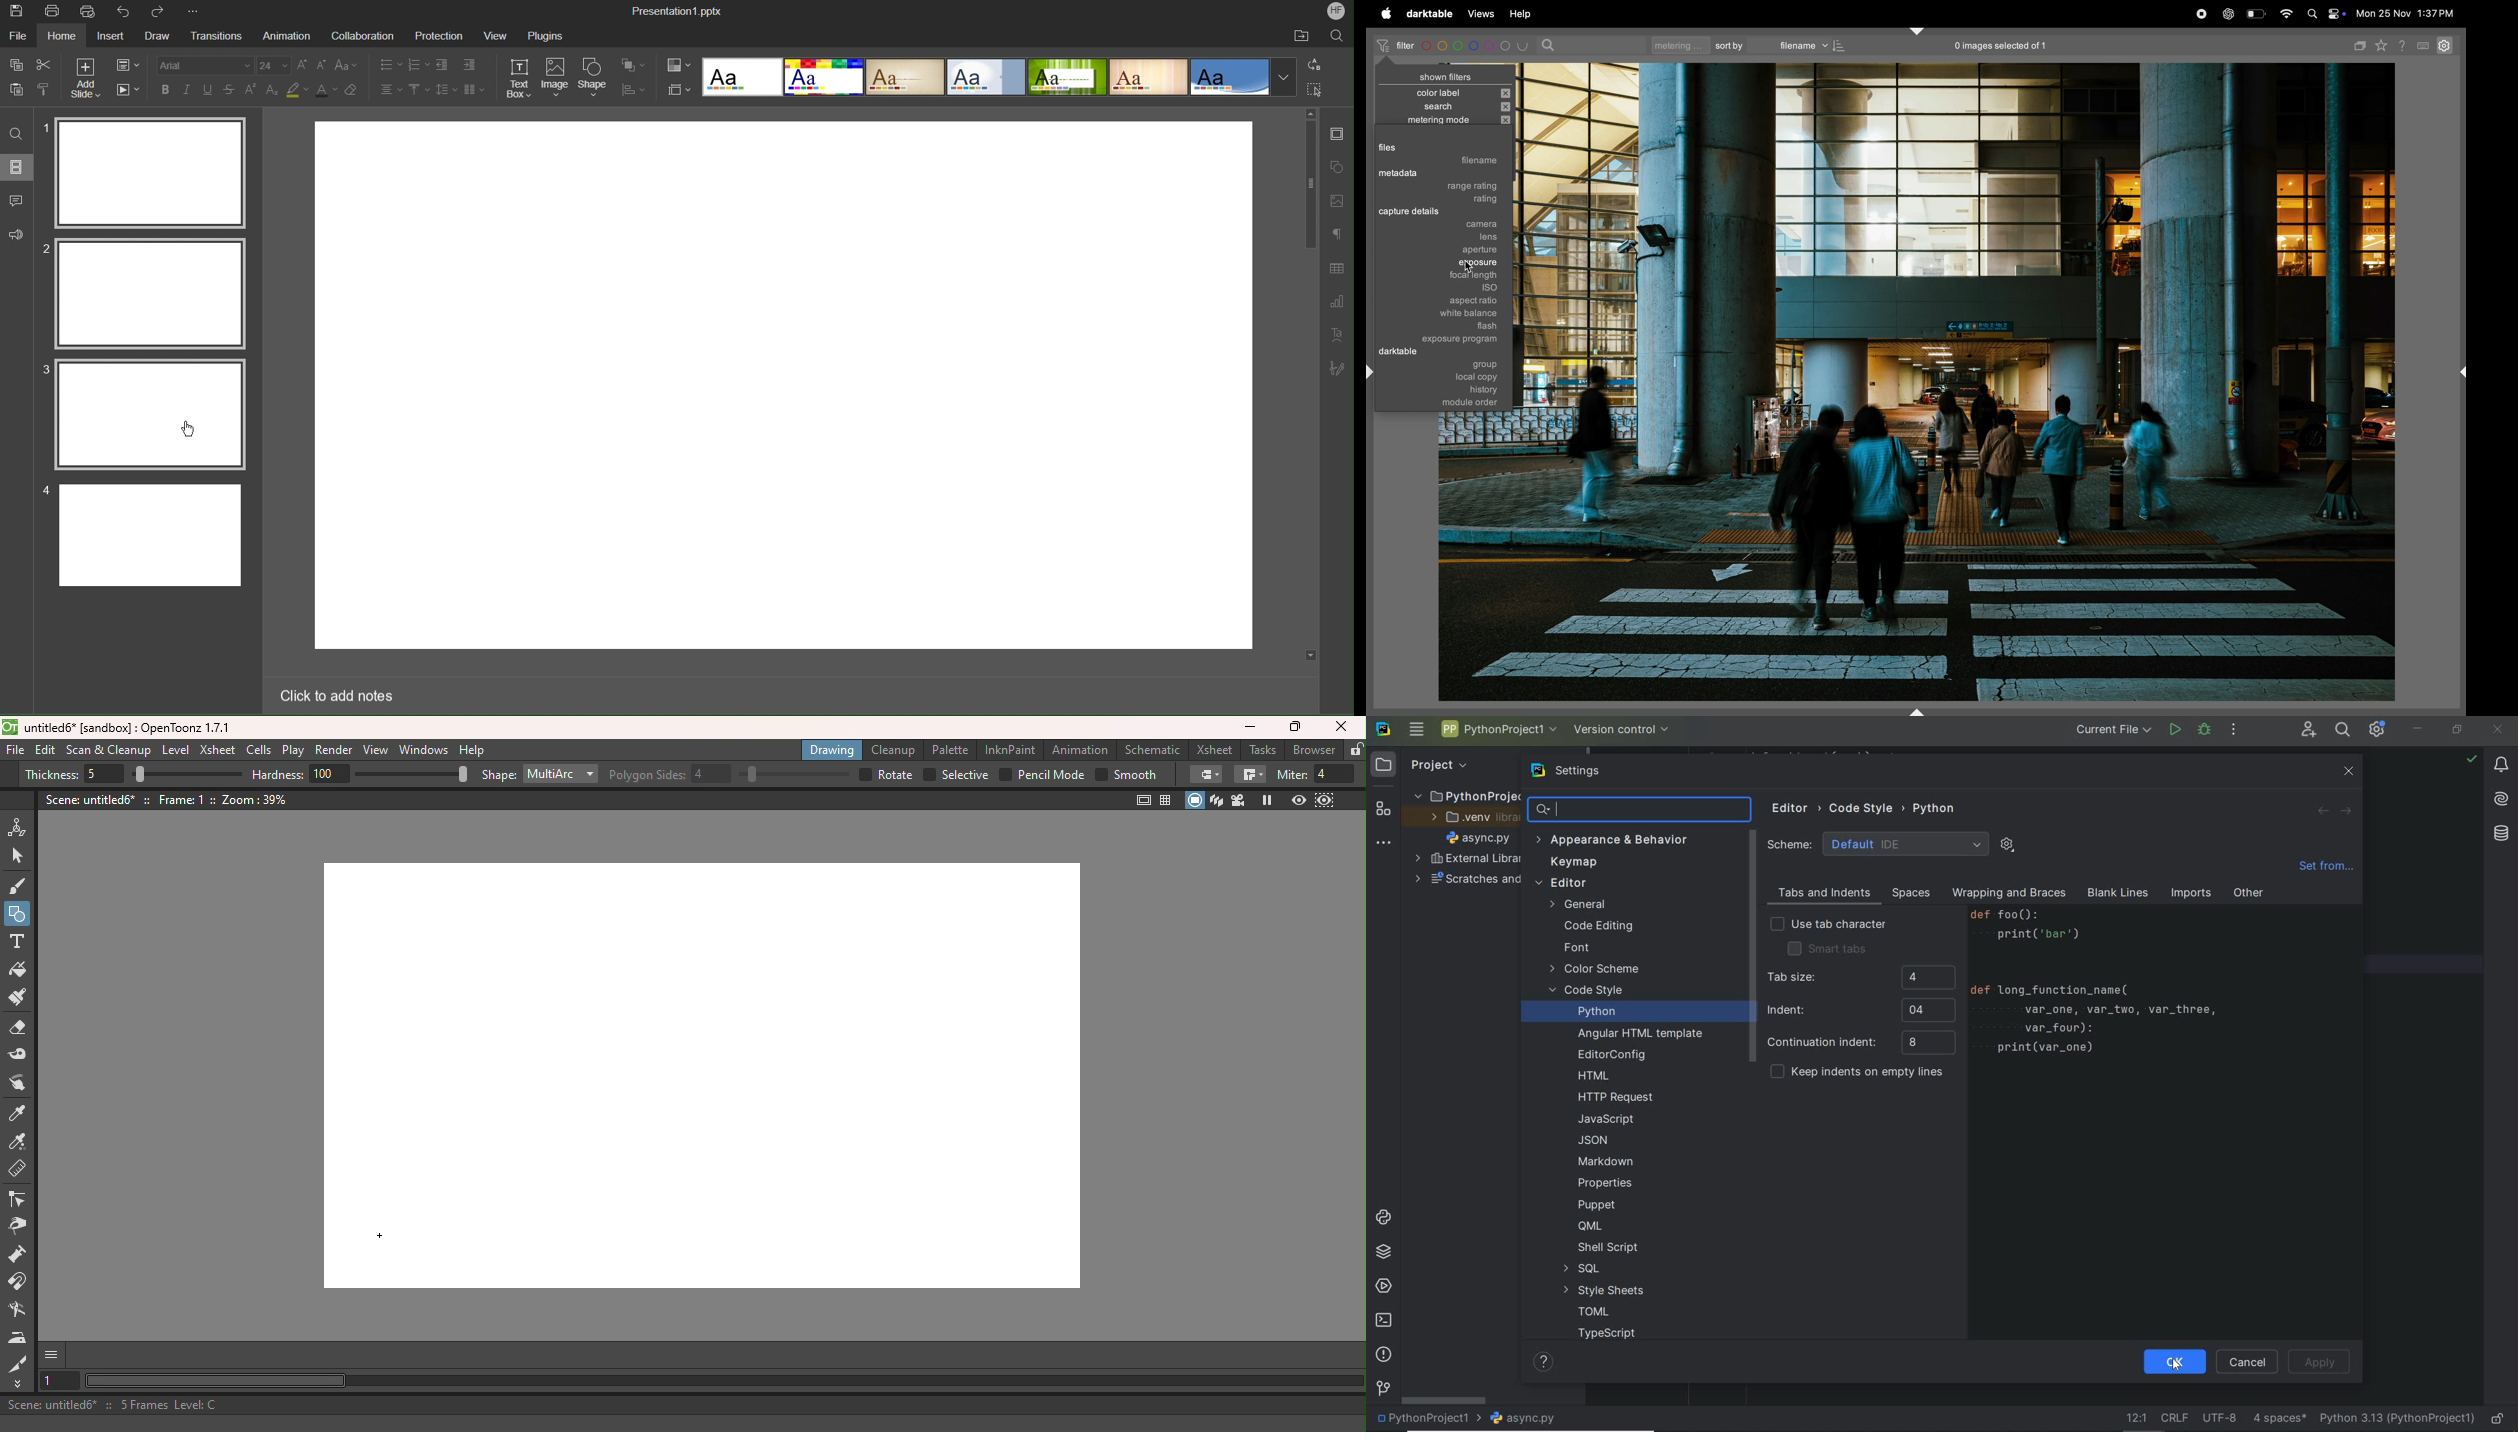  What do you see at coordinates (2361, 45) in the screenshot?
I see `copy` at bounding box center [2361, 45].